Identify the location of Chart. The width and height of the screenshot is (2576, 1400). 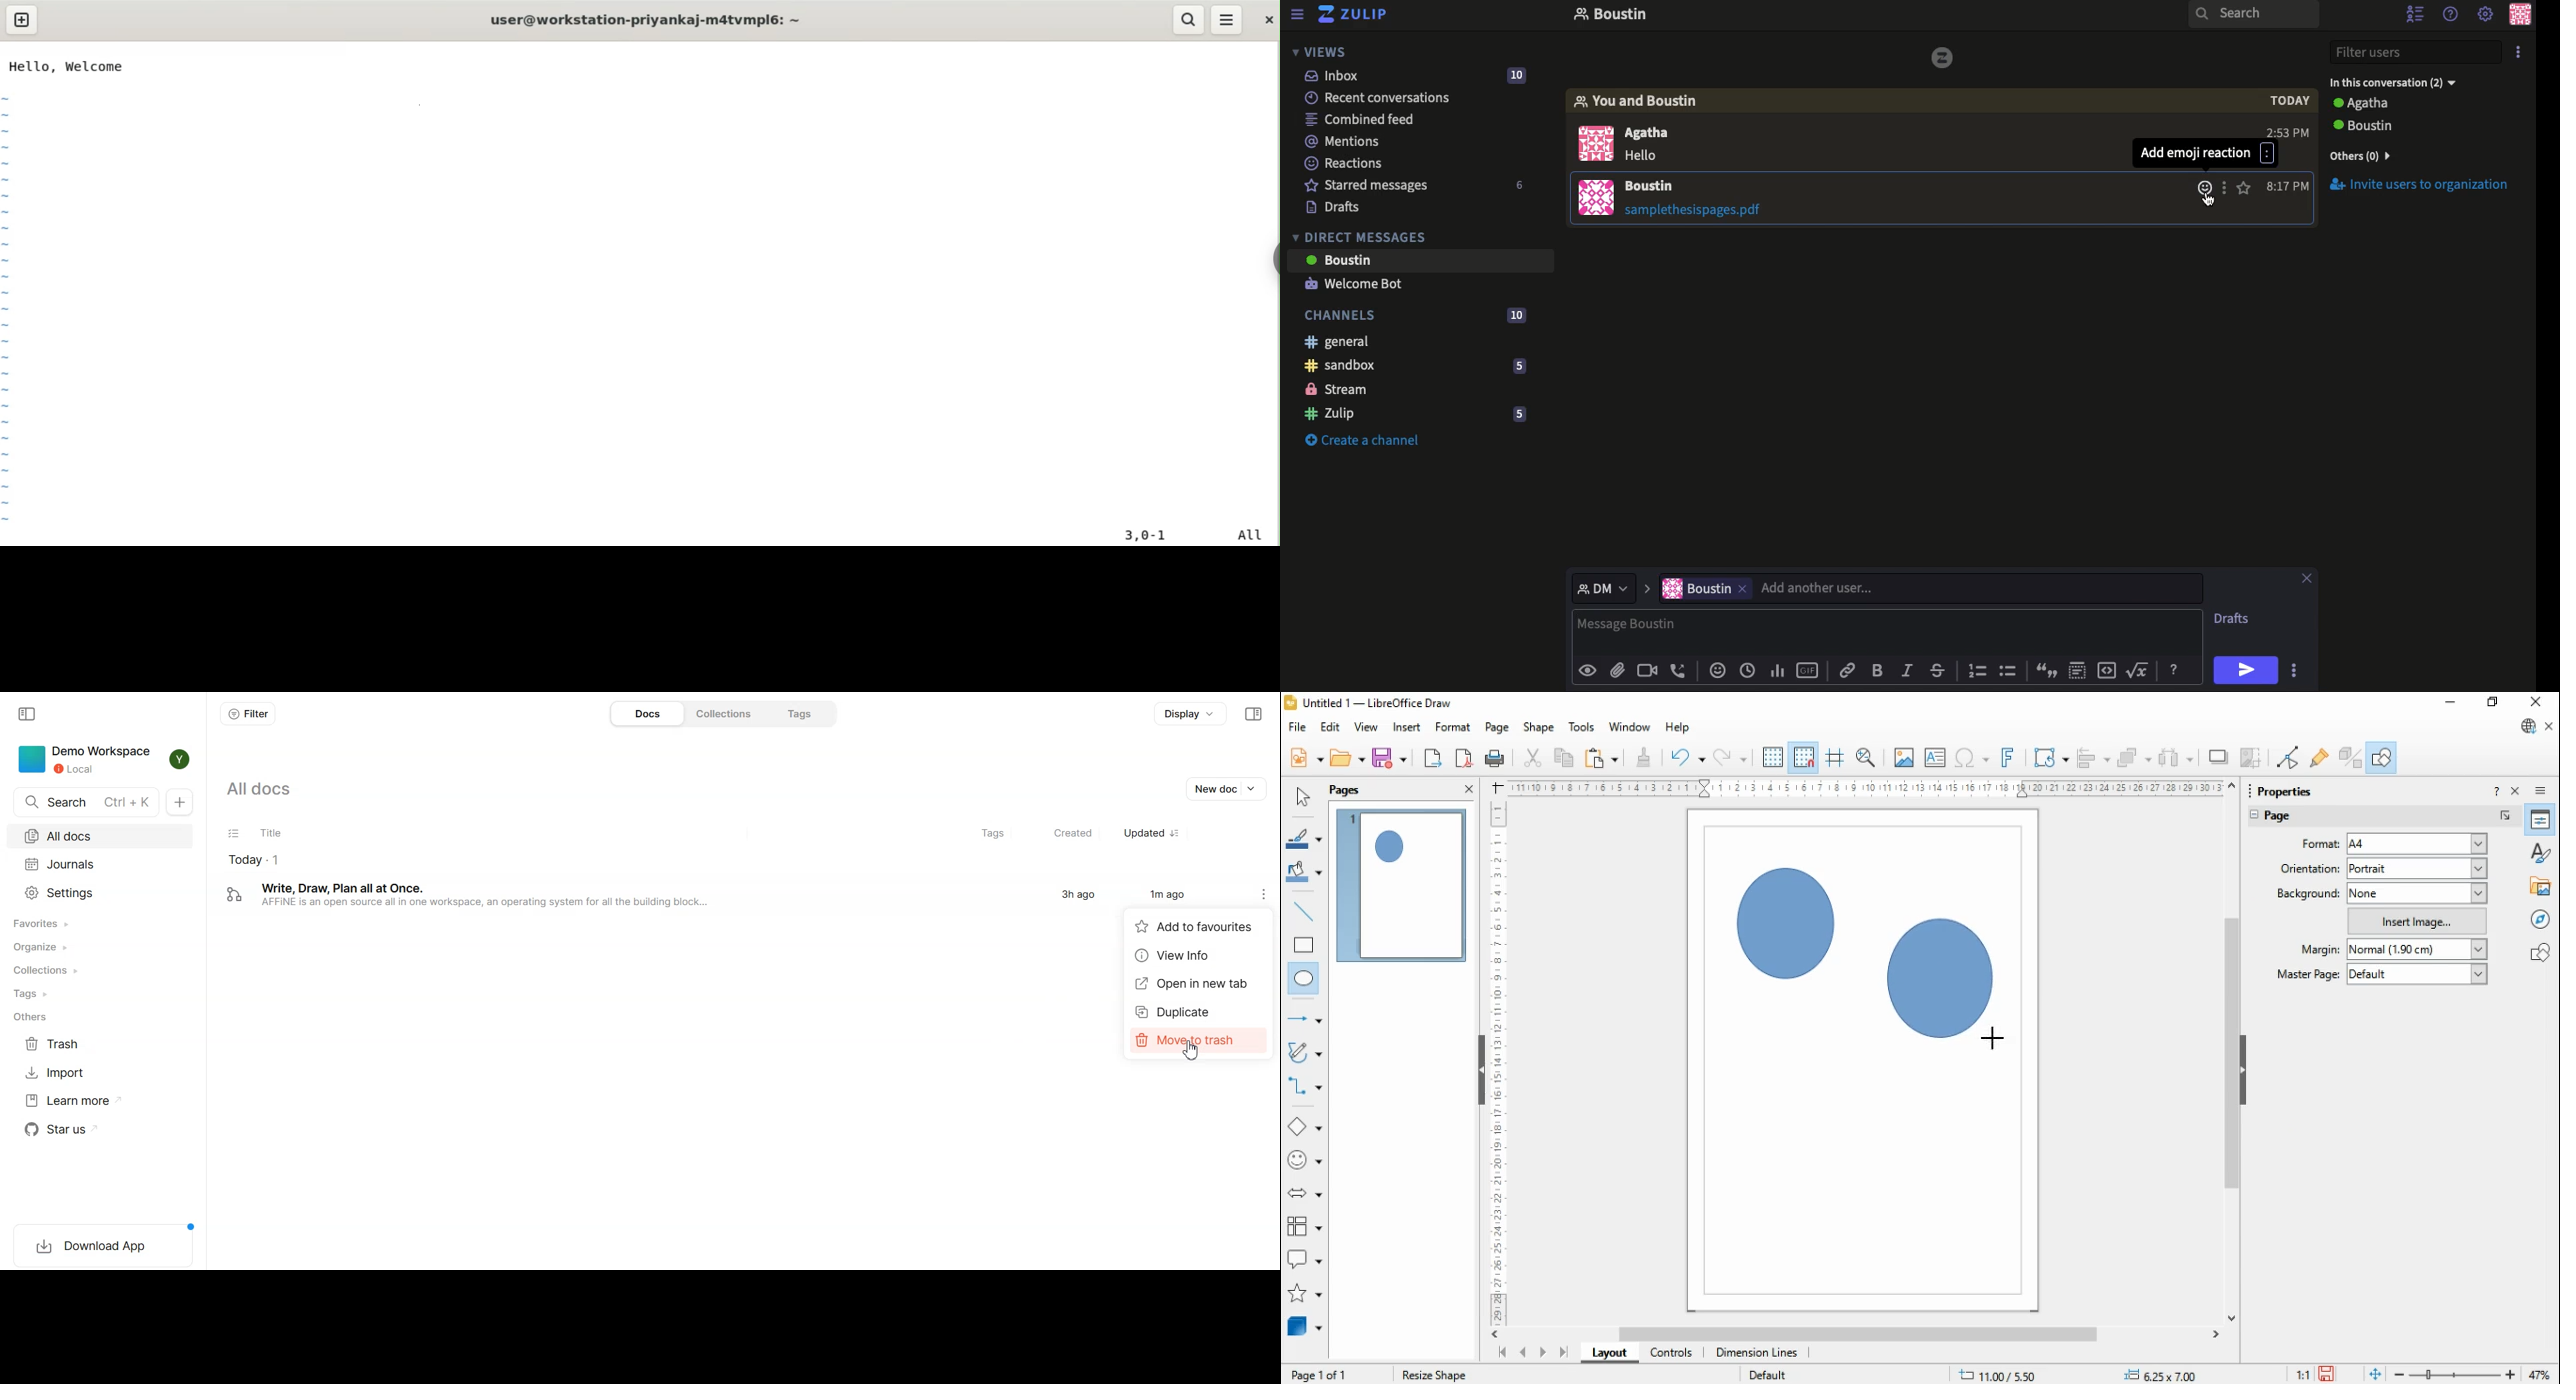
(1778, 669).